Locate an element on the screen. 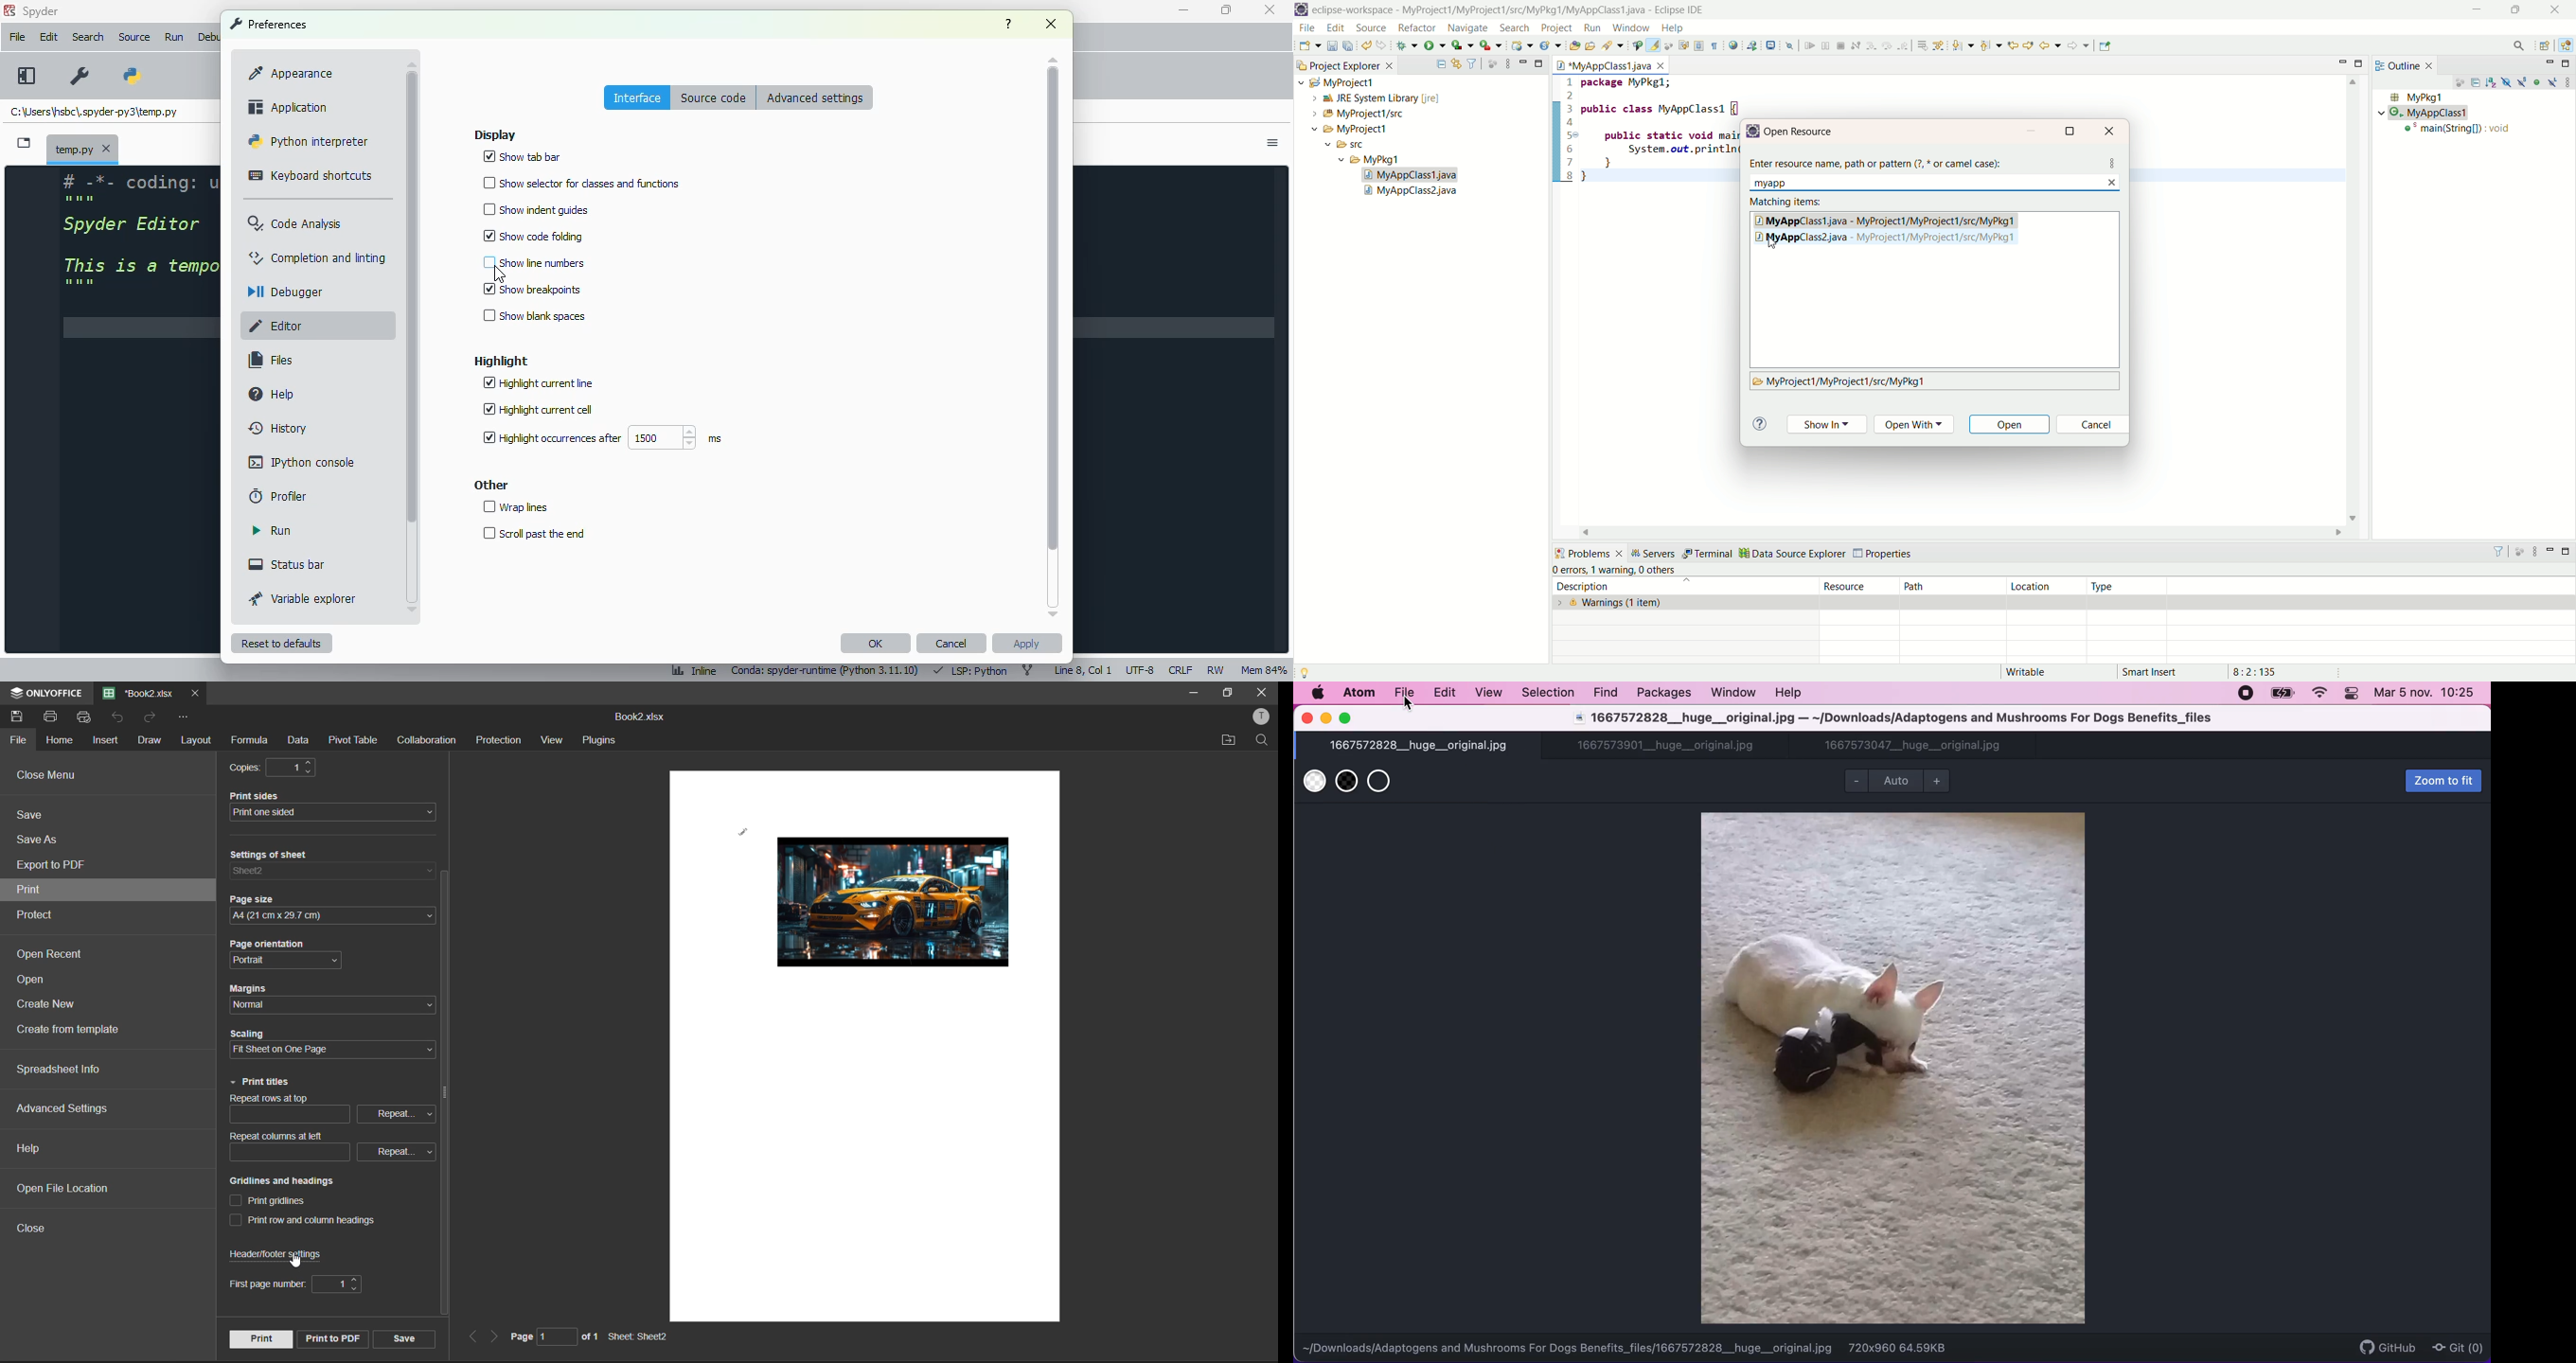 The width and height of the screenshot is (2576, 1372). file is located at coordinates (17, 37).